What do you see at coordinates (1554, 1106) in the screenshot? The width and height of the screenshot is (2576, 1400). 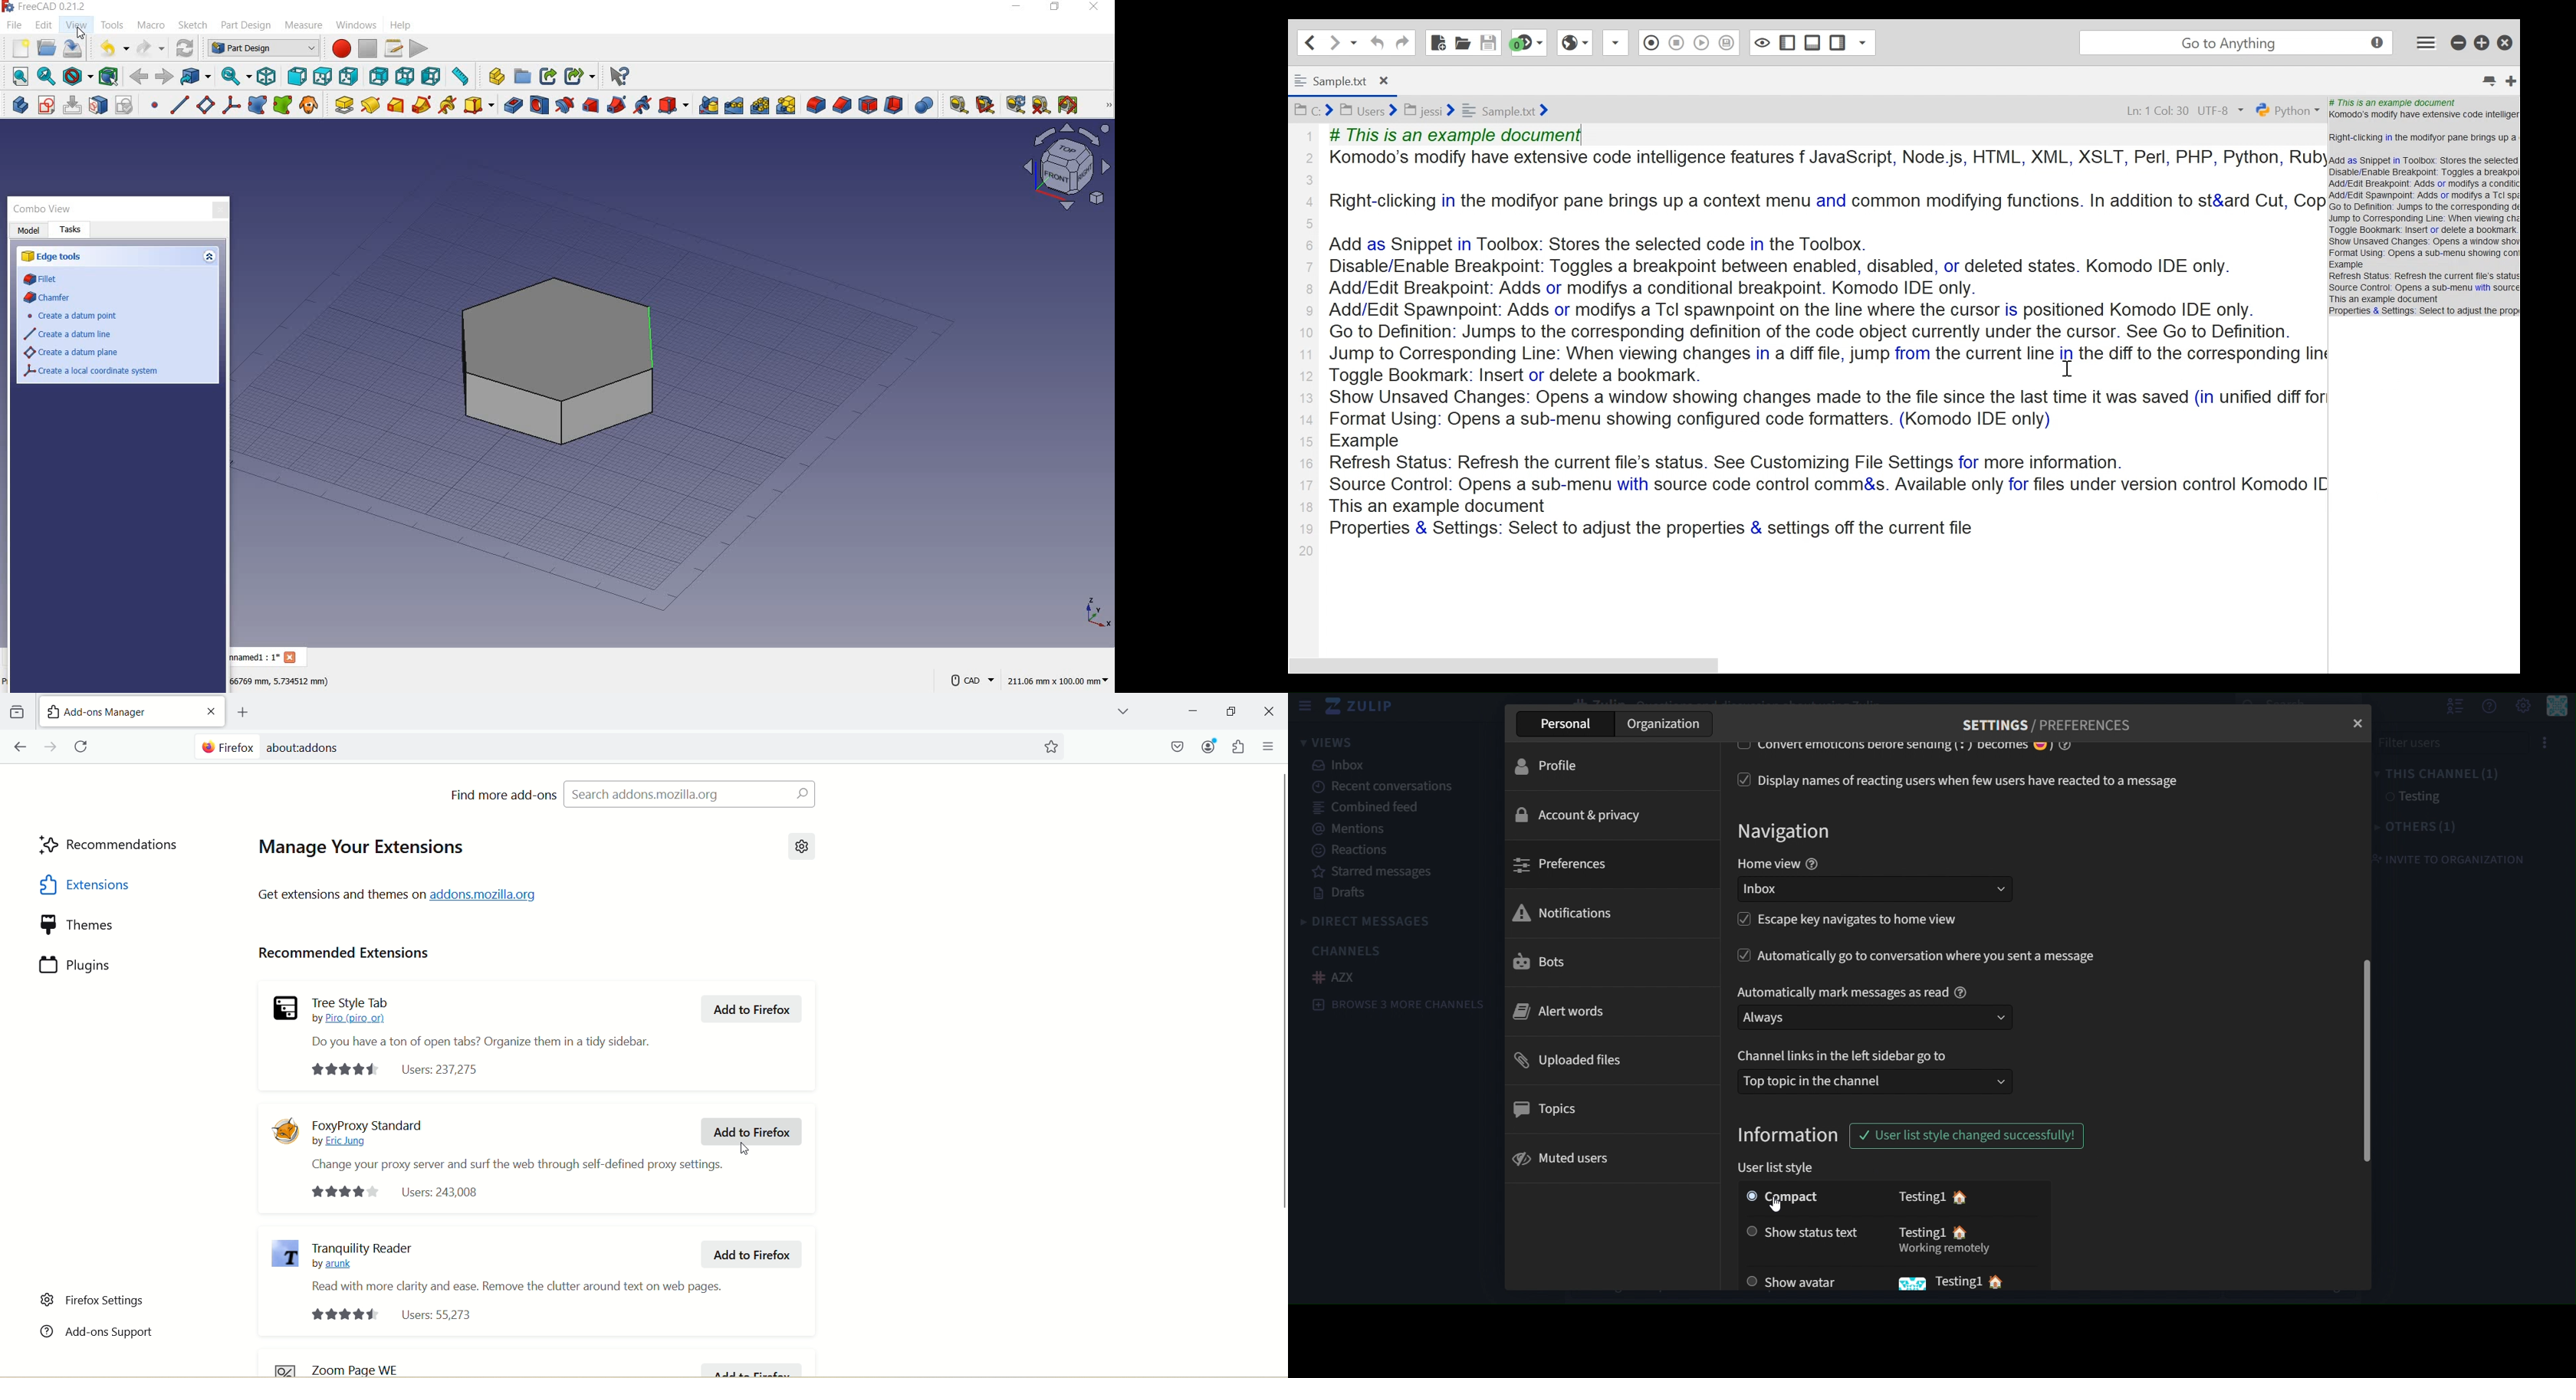 I see `topics` at bounding box center [1554, 1106].